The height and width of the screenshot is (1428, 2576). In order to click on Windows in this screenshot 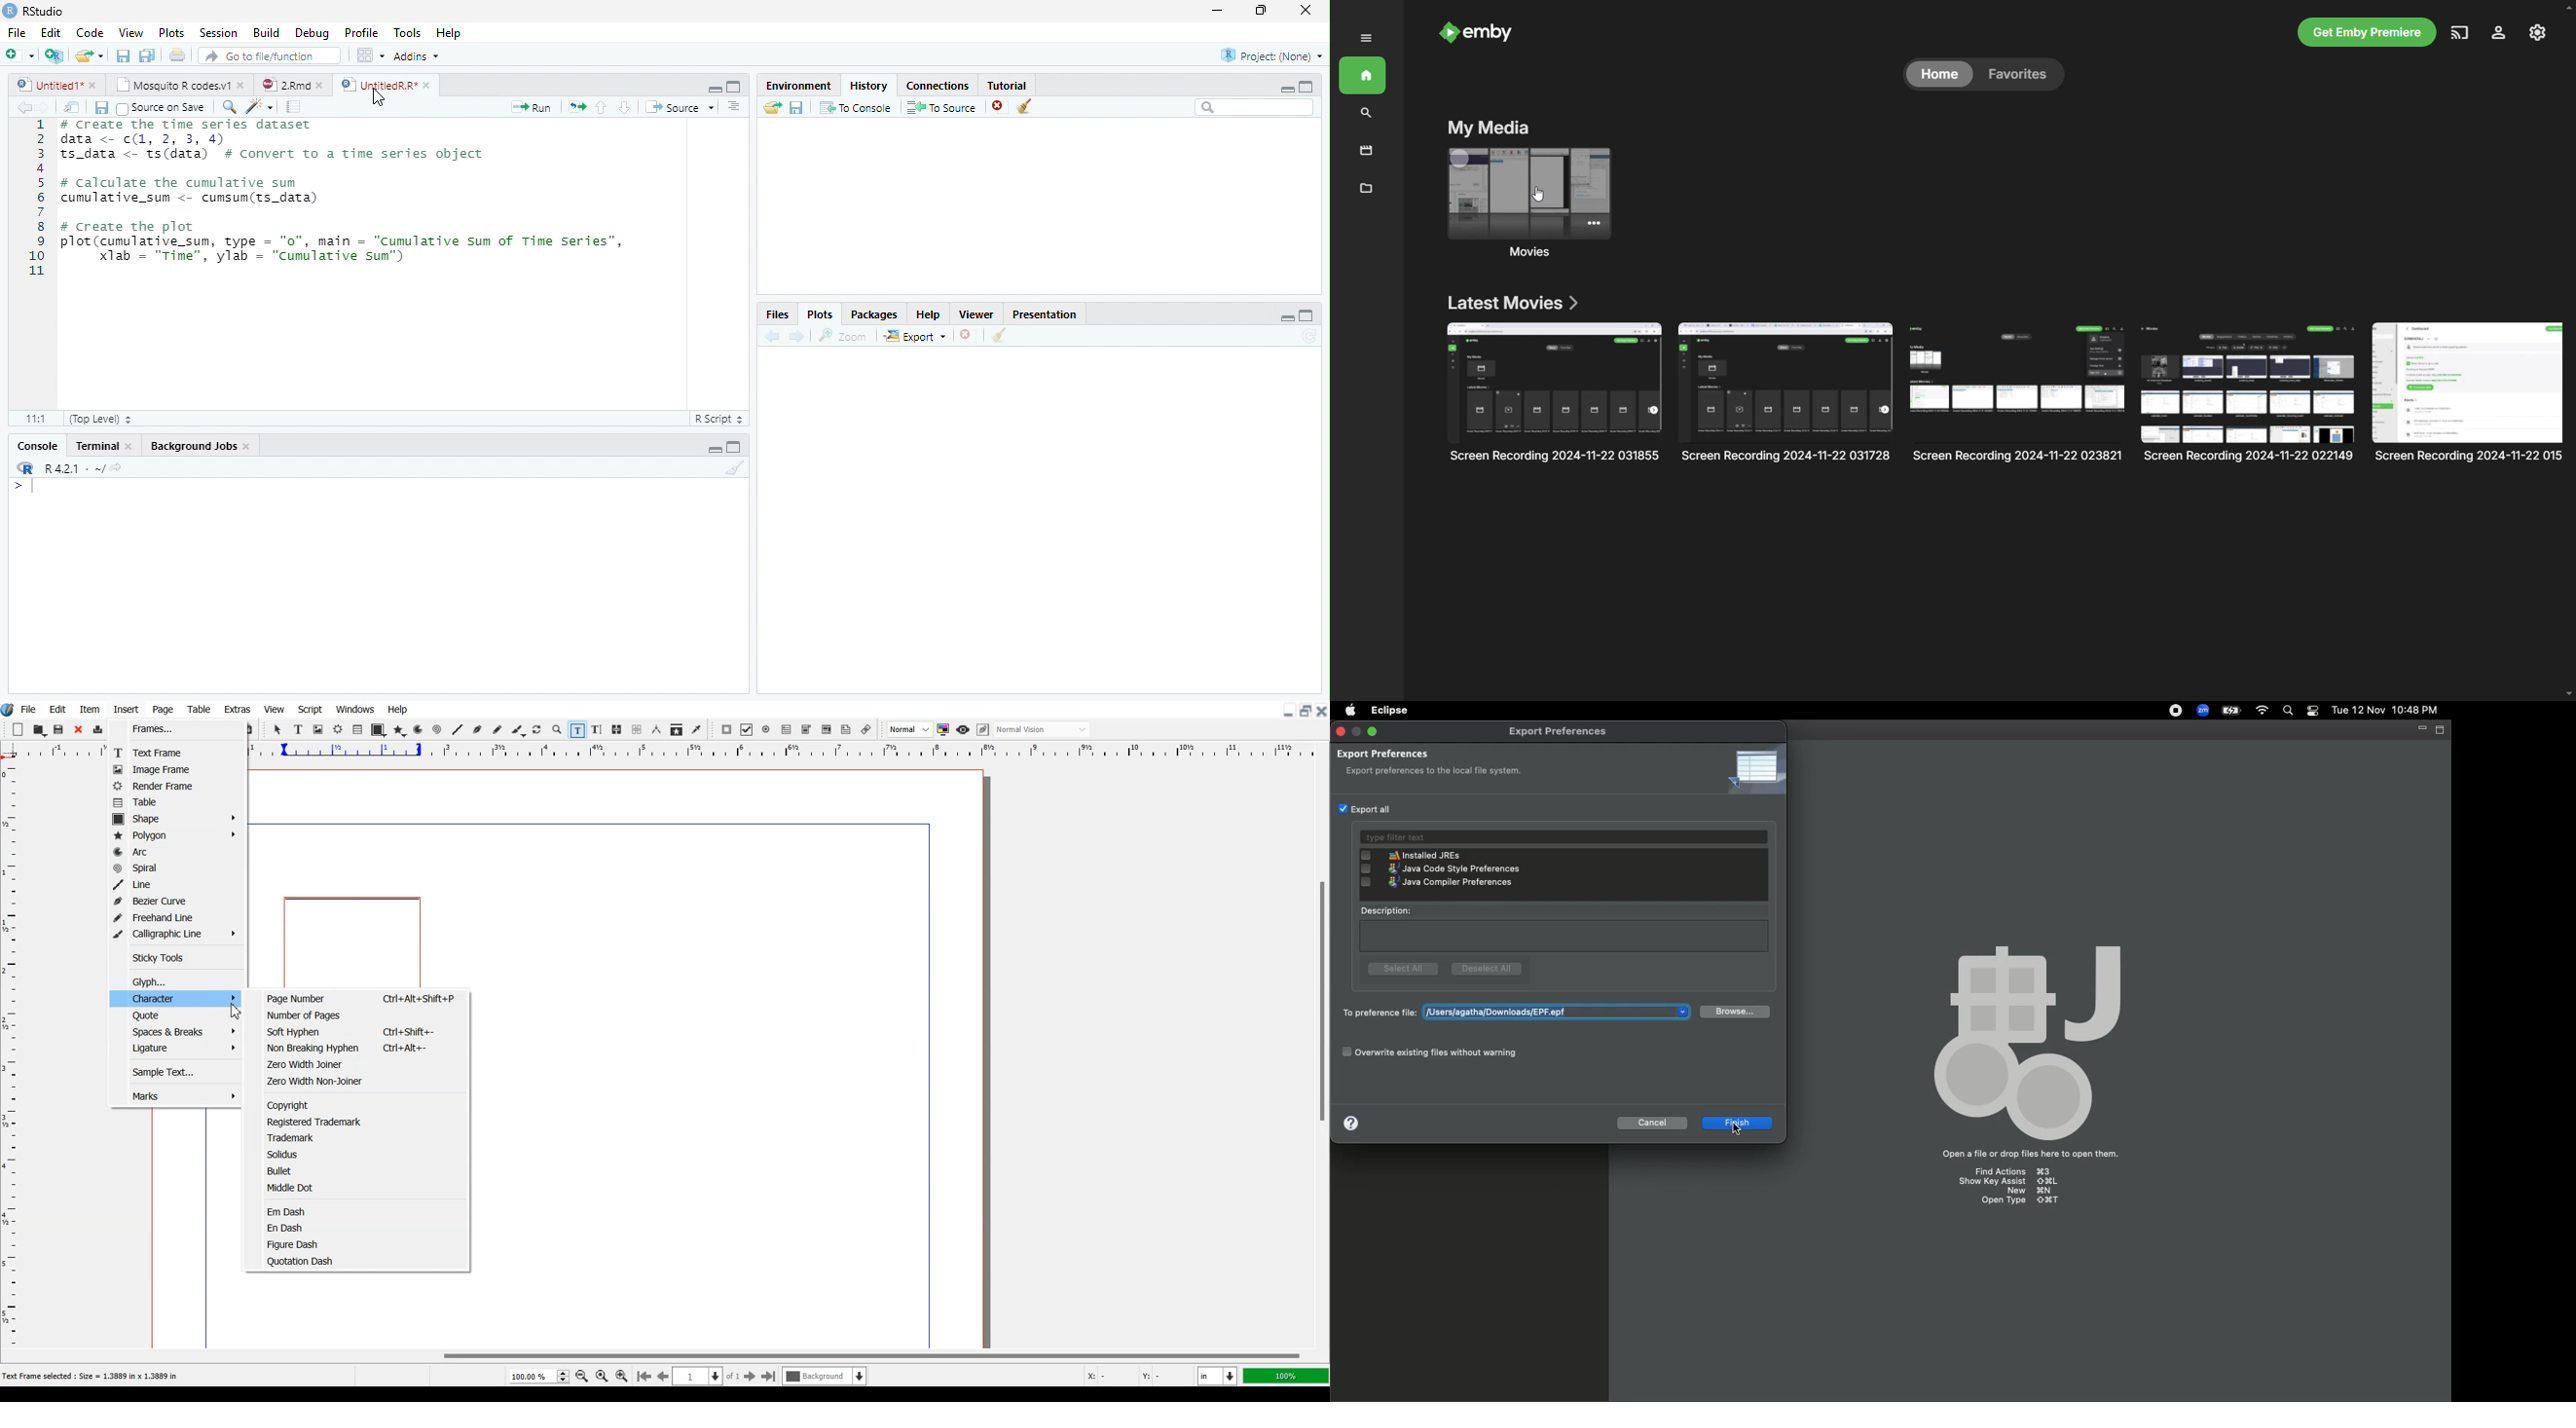, I will do `click(356, 709)`.